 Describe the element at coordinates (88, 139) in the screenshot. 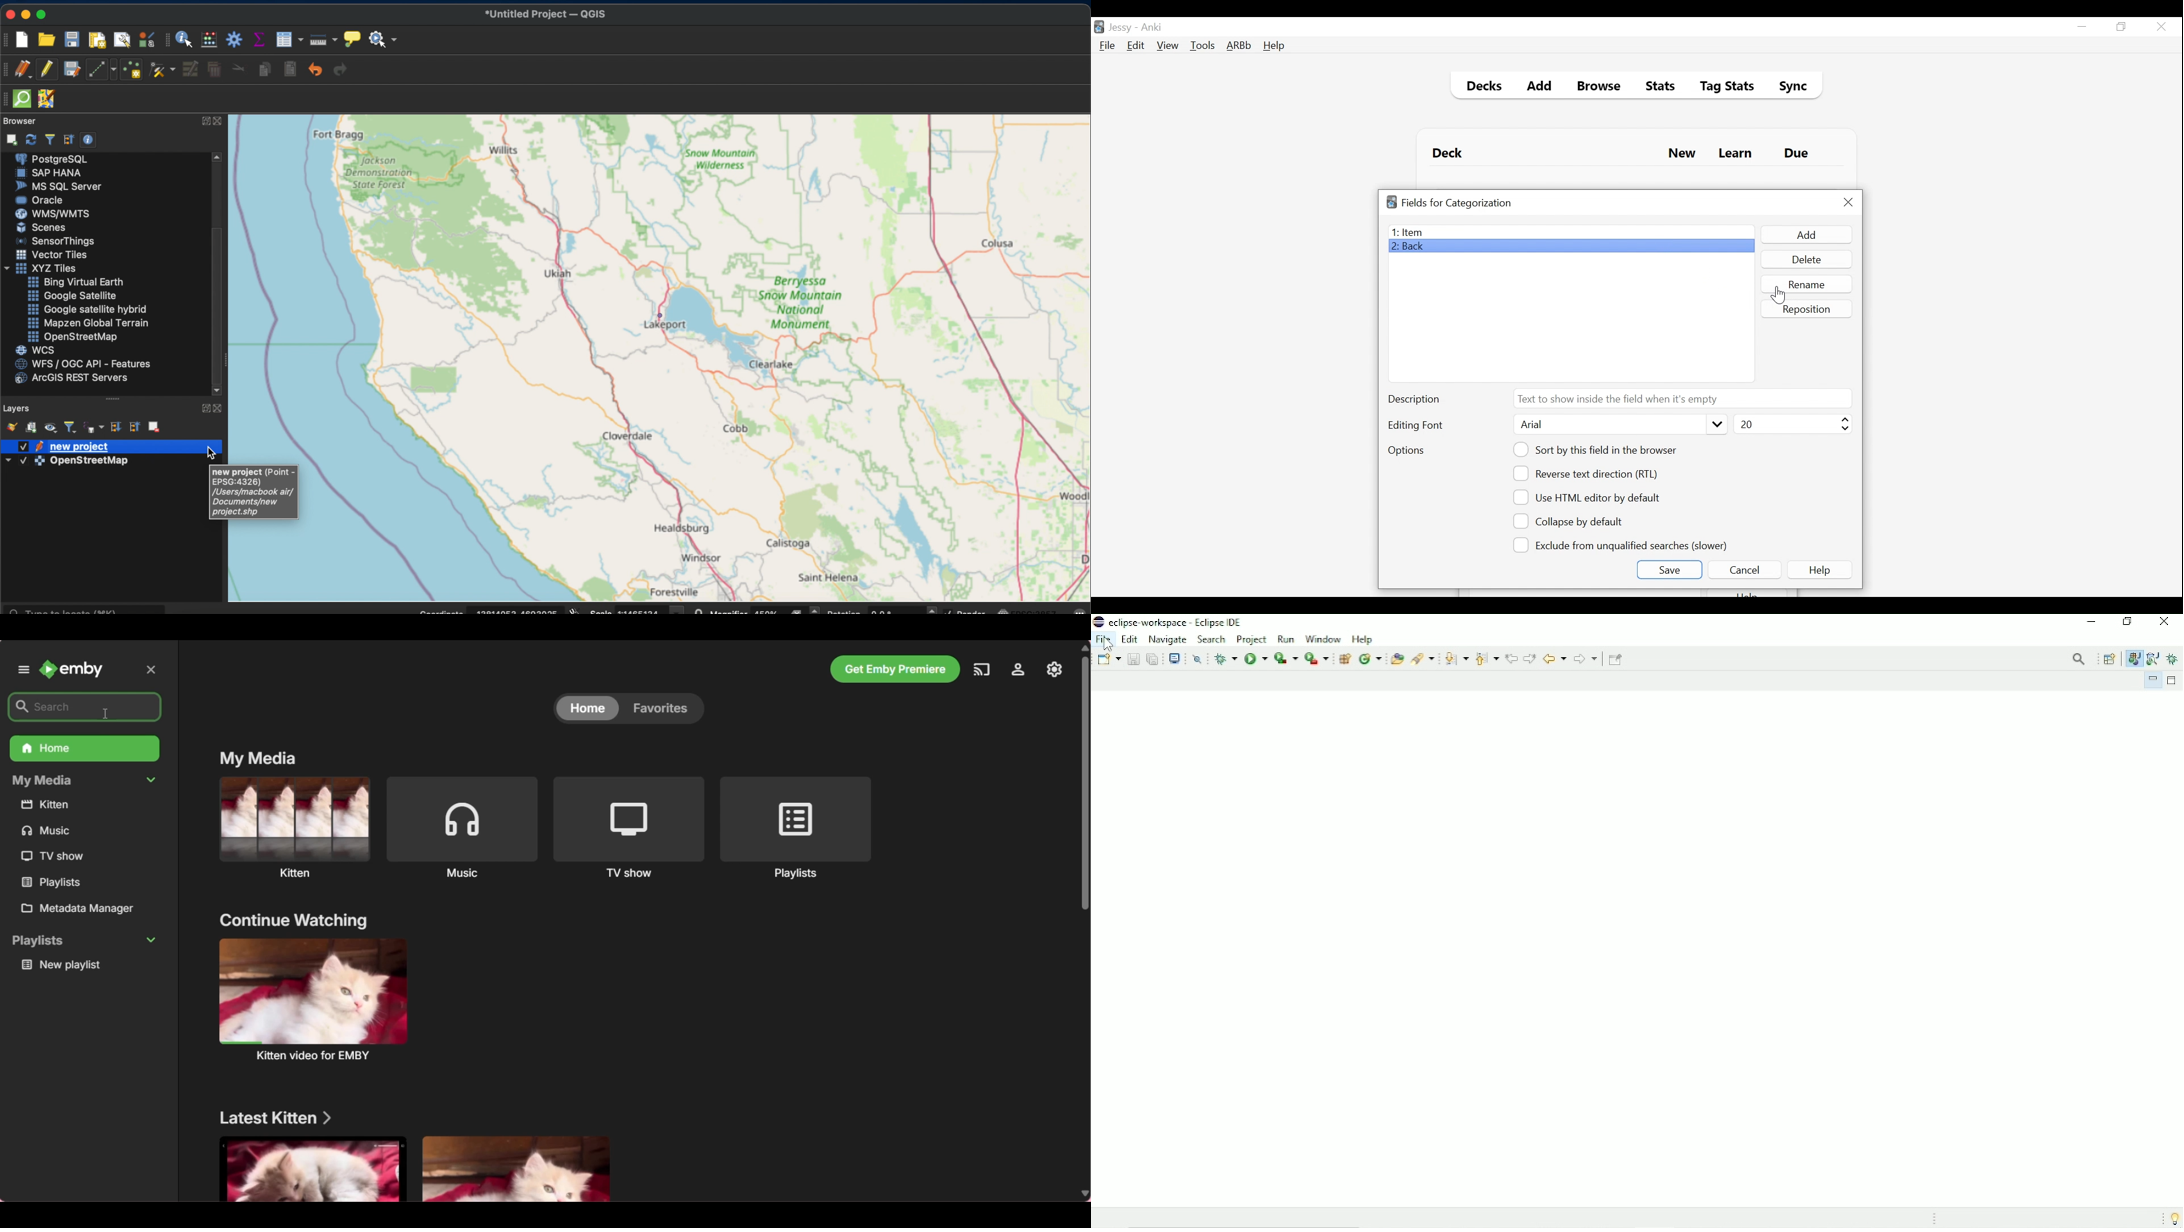

I see `enable/ disable properties widget` at that location.